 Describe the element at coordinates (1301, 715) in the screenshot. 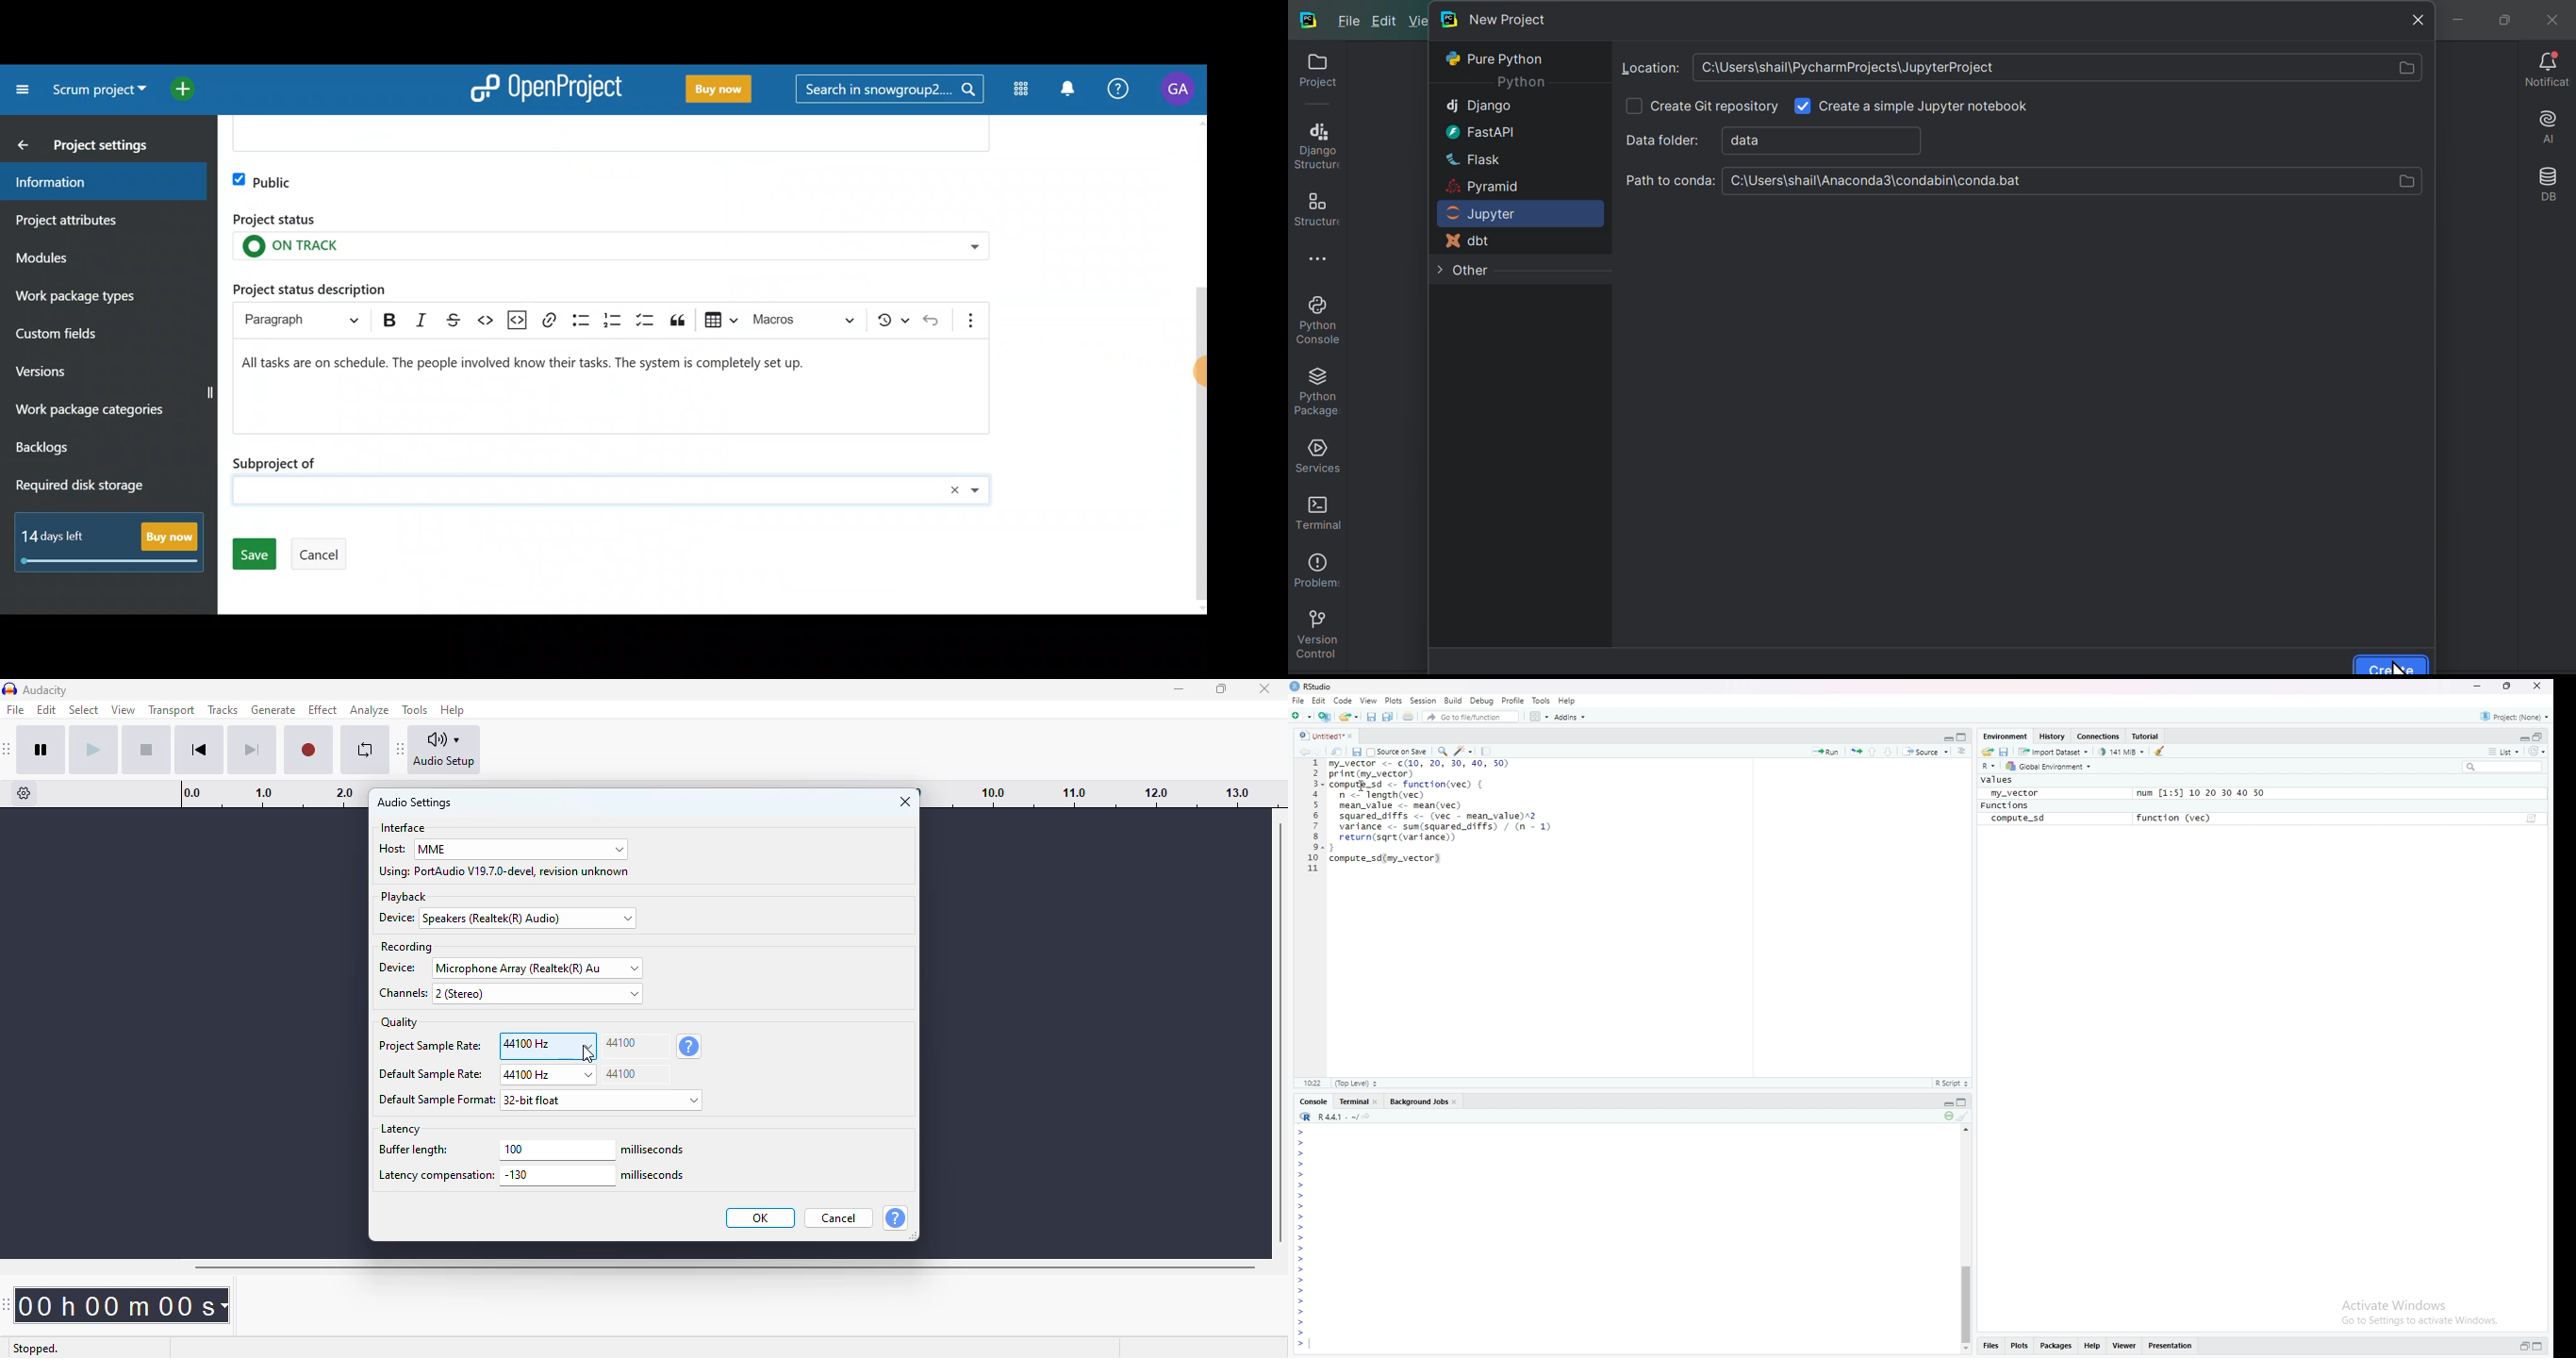

I see `New Project` at that location.